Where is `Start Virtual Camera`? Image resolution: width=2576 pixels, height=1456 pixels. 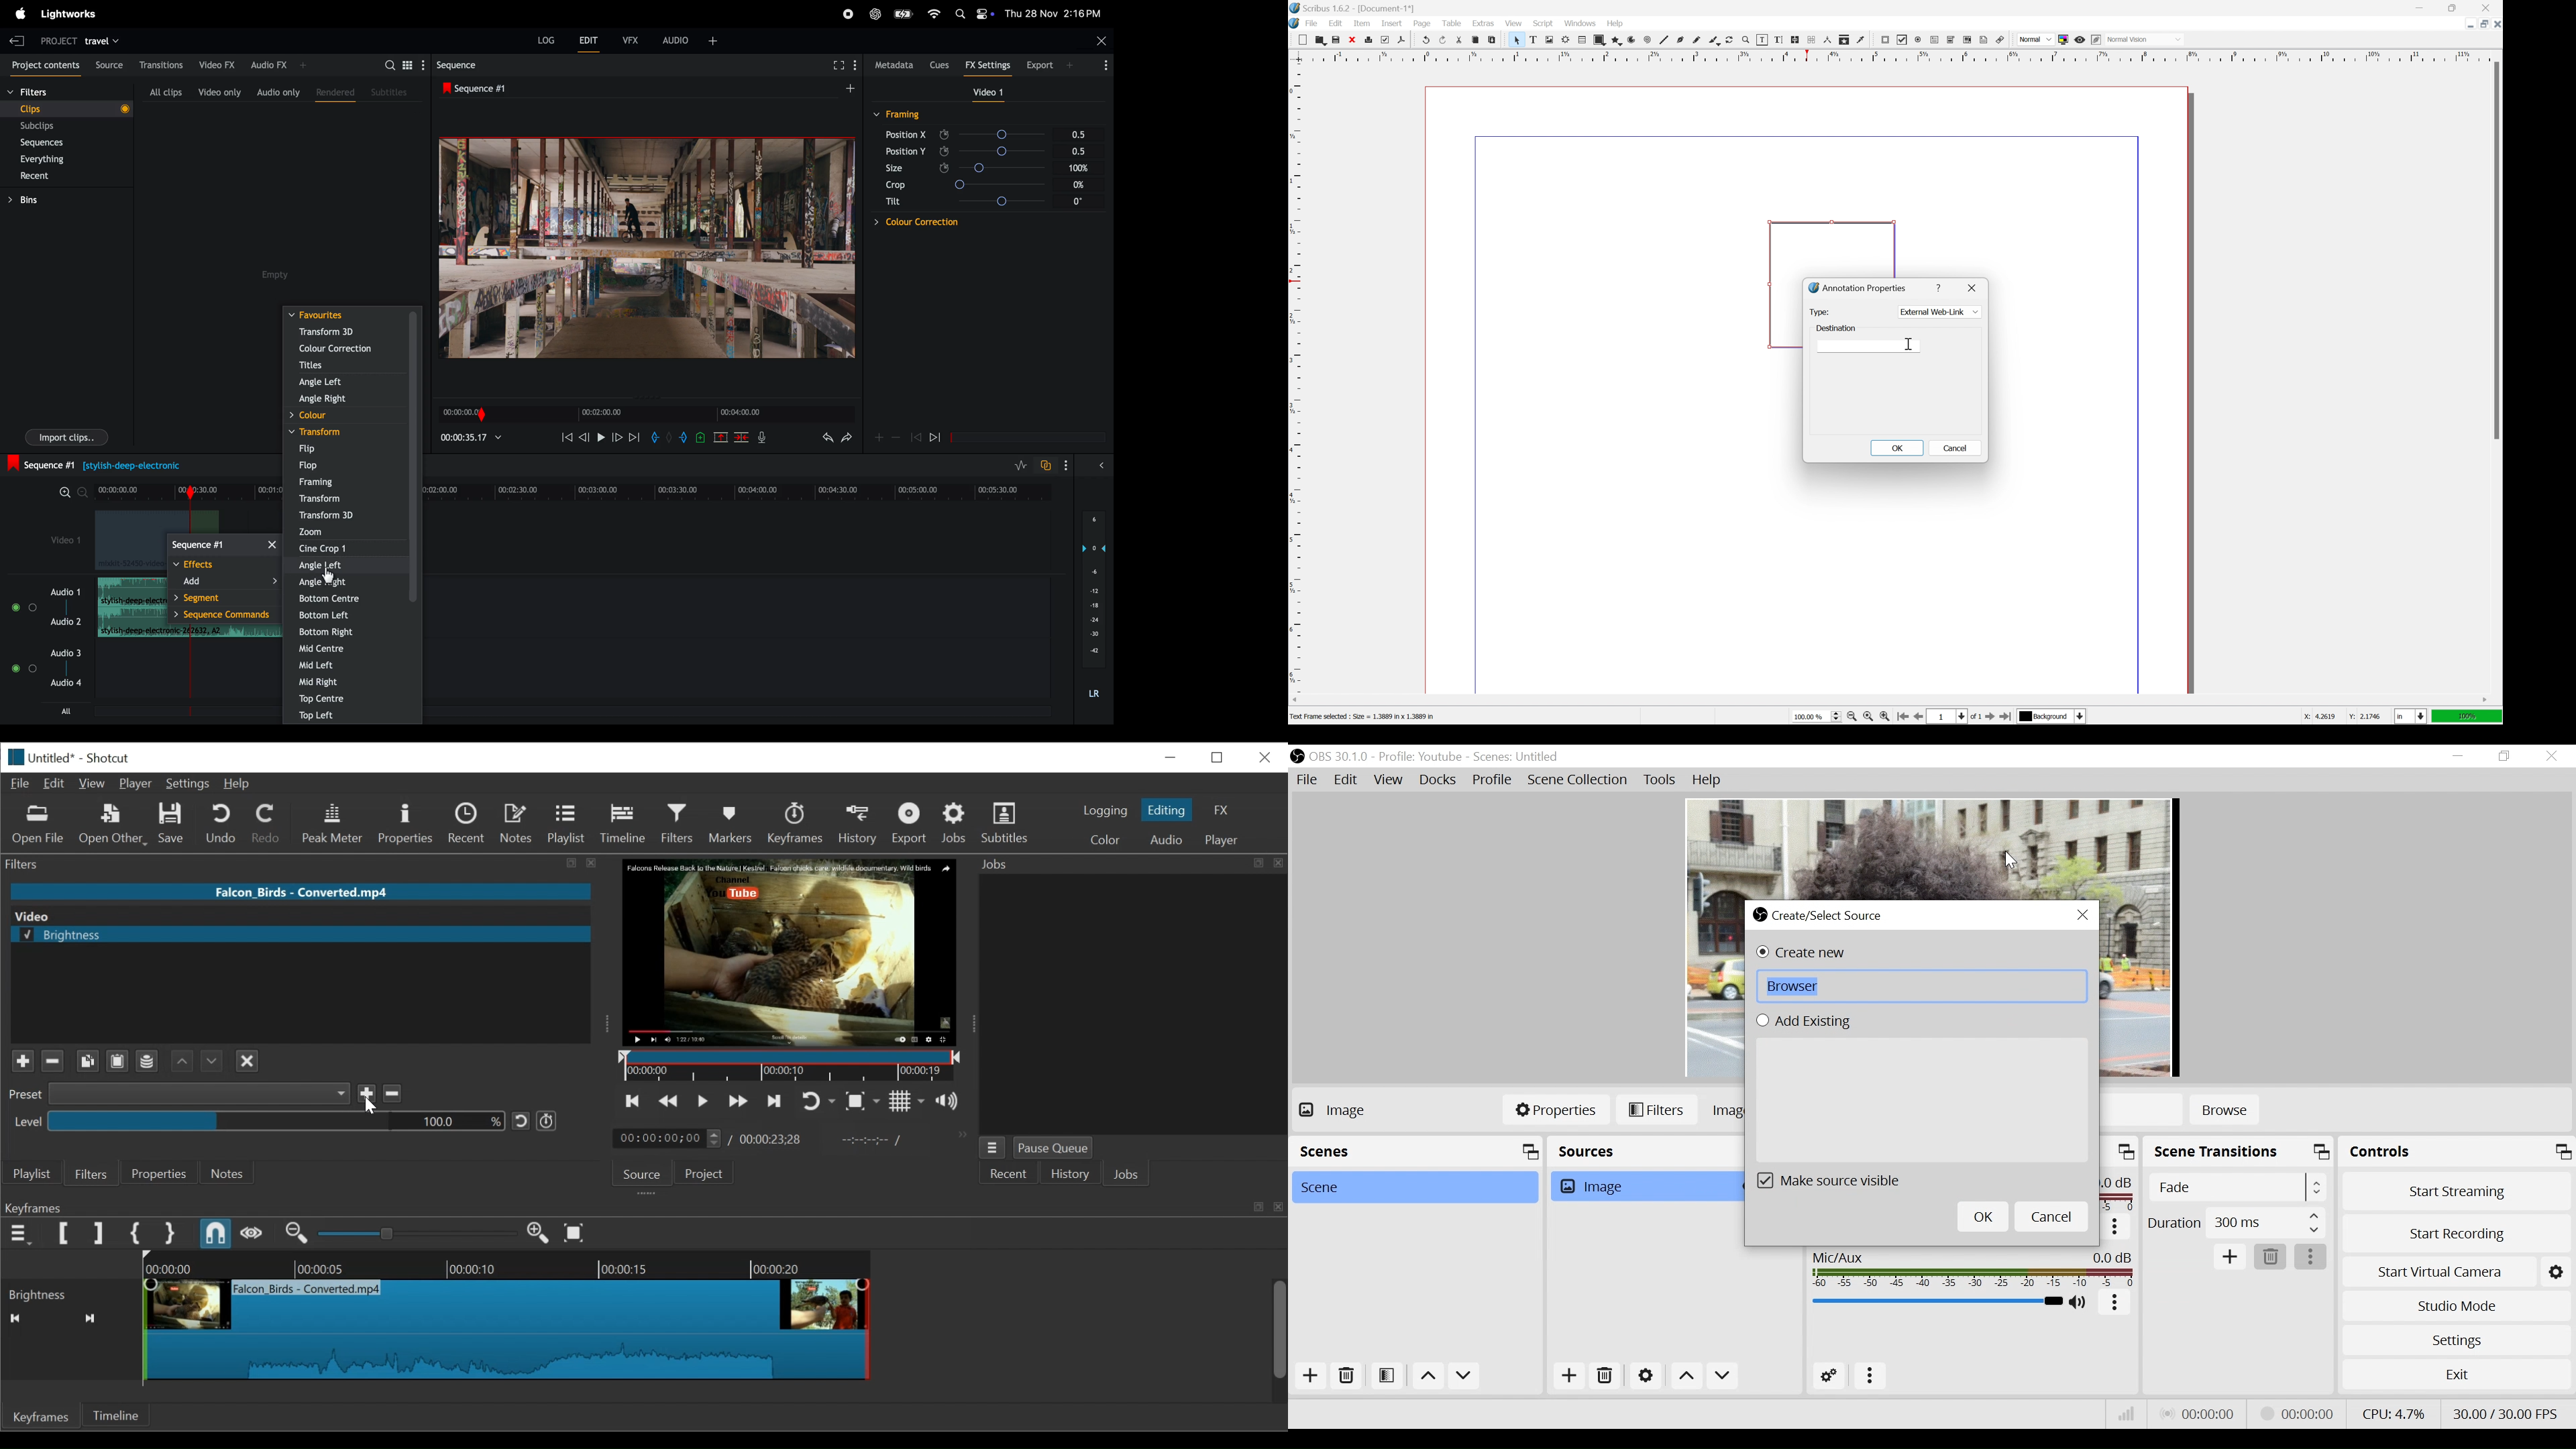 Start Virtual Camera is located at coordinates (2438, 1273).